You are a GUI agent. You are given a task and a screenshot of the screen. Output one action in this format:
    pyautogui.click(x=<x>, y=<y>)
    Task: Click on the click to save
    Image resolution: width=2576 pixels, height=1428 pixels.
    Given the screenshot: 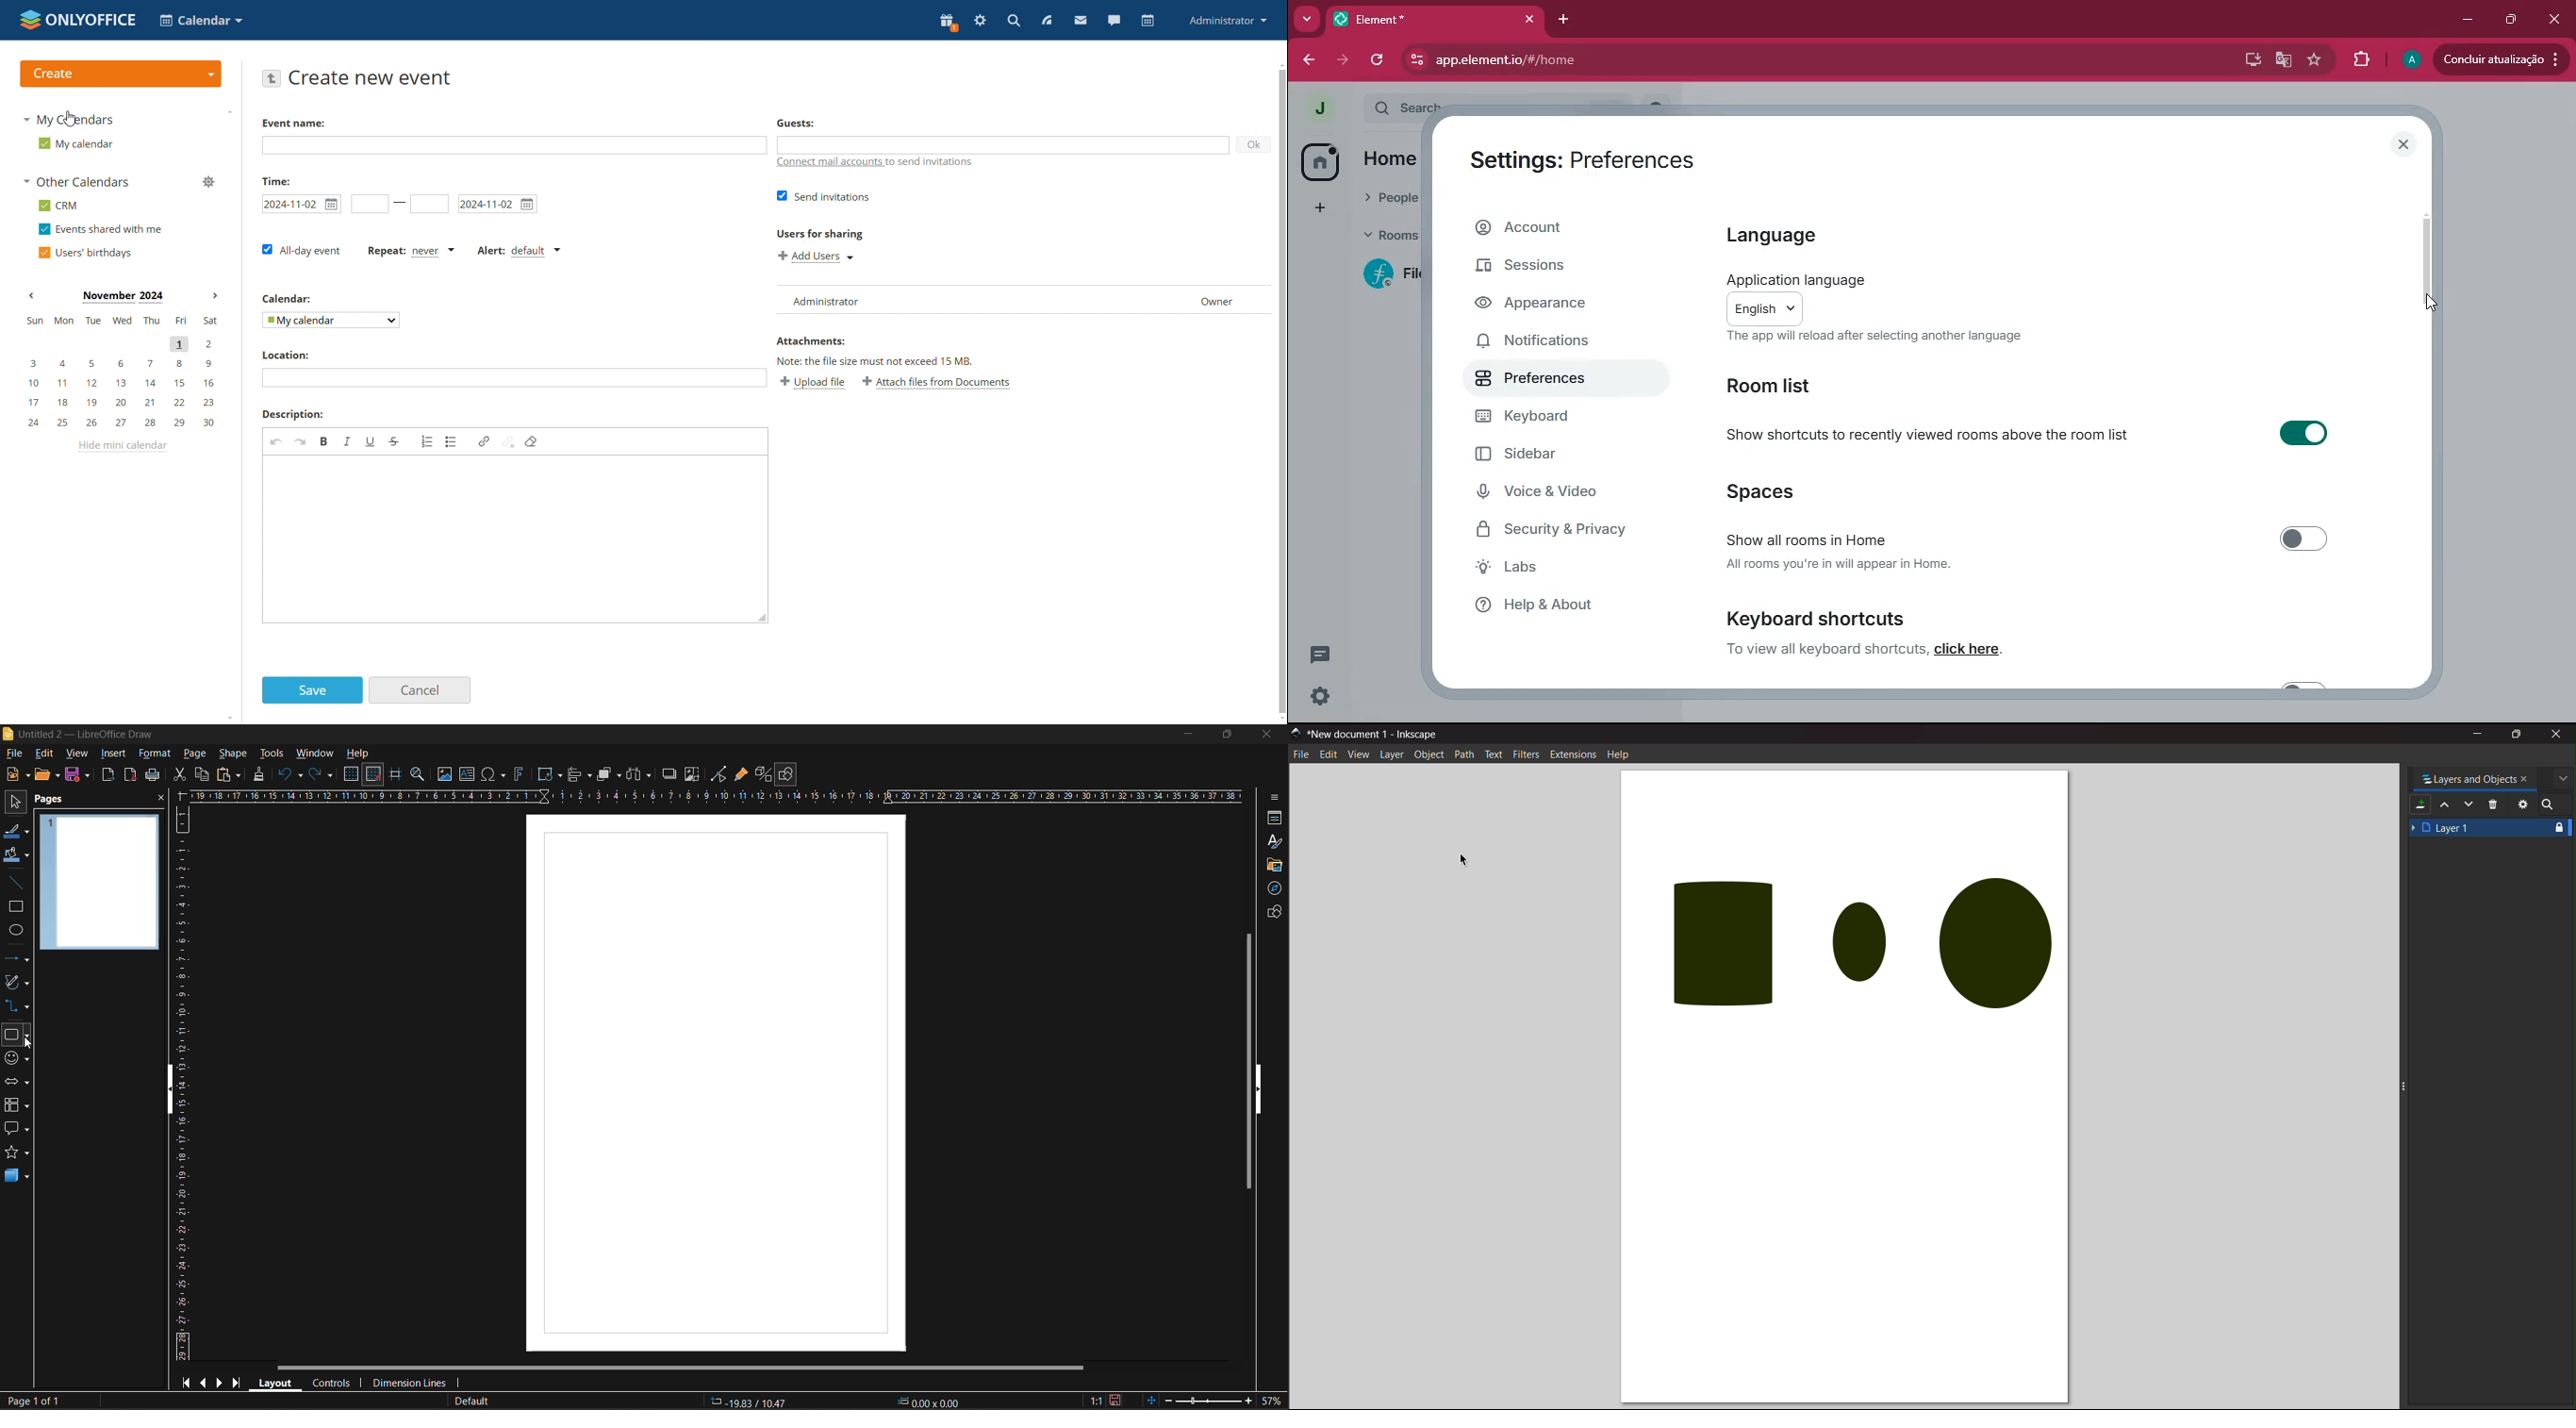 What is the action you would take?
    pyautogui.click(x=1117, y=1401)
    